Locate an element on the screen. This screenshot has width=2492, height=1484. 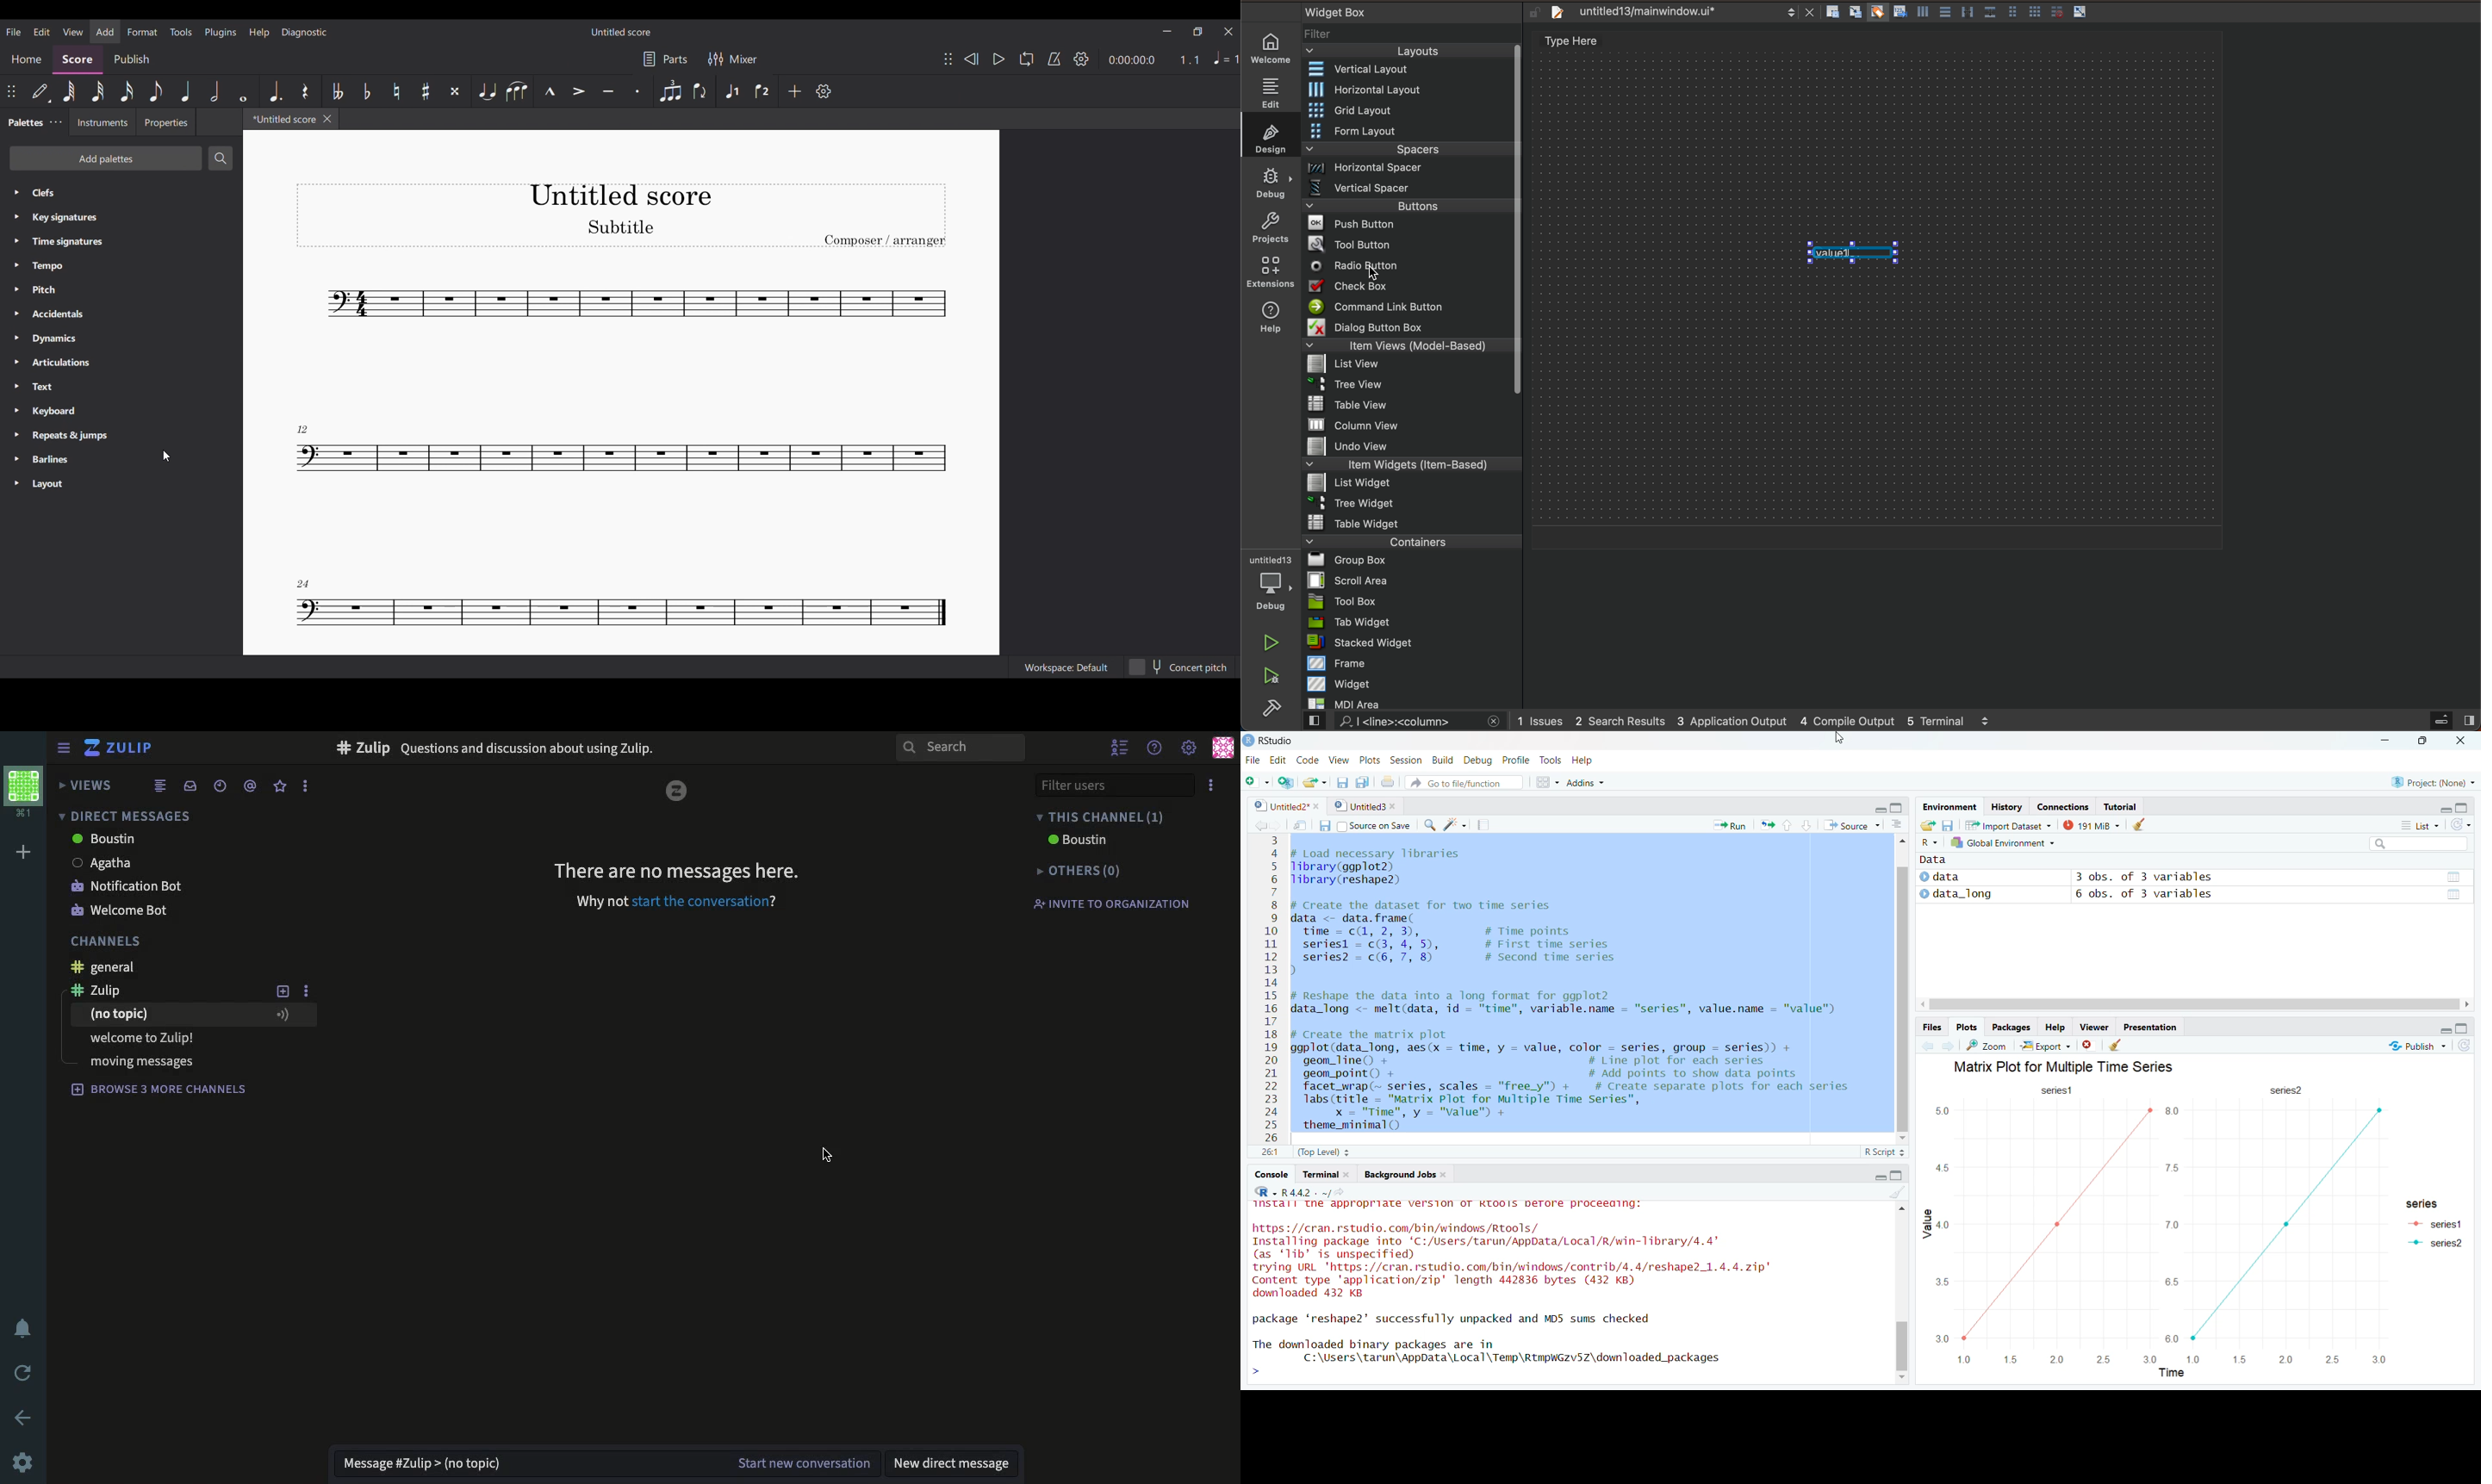
Viewer is located at coordinates (2092, 1025).